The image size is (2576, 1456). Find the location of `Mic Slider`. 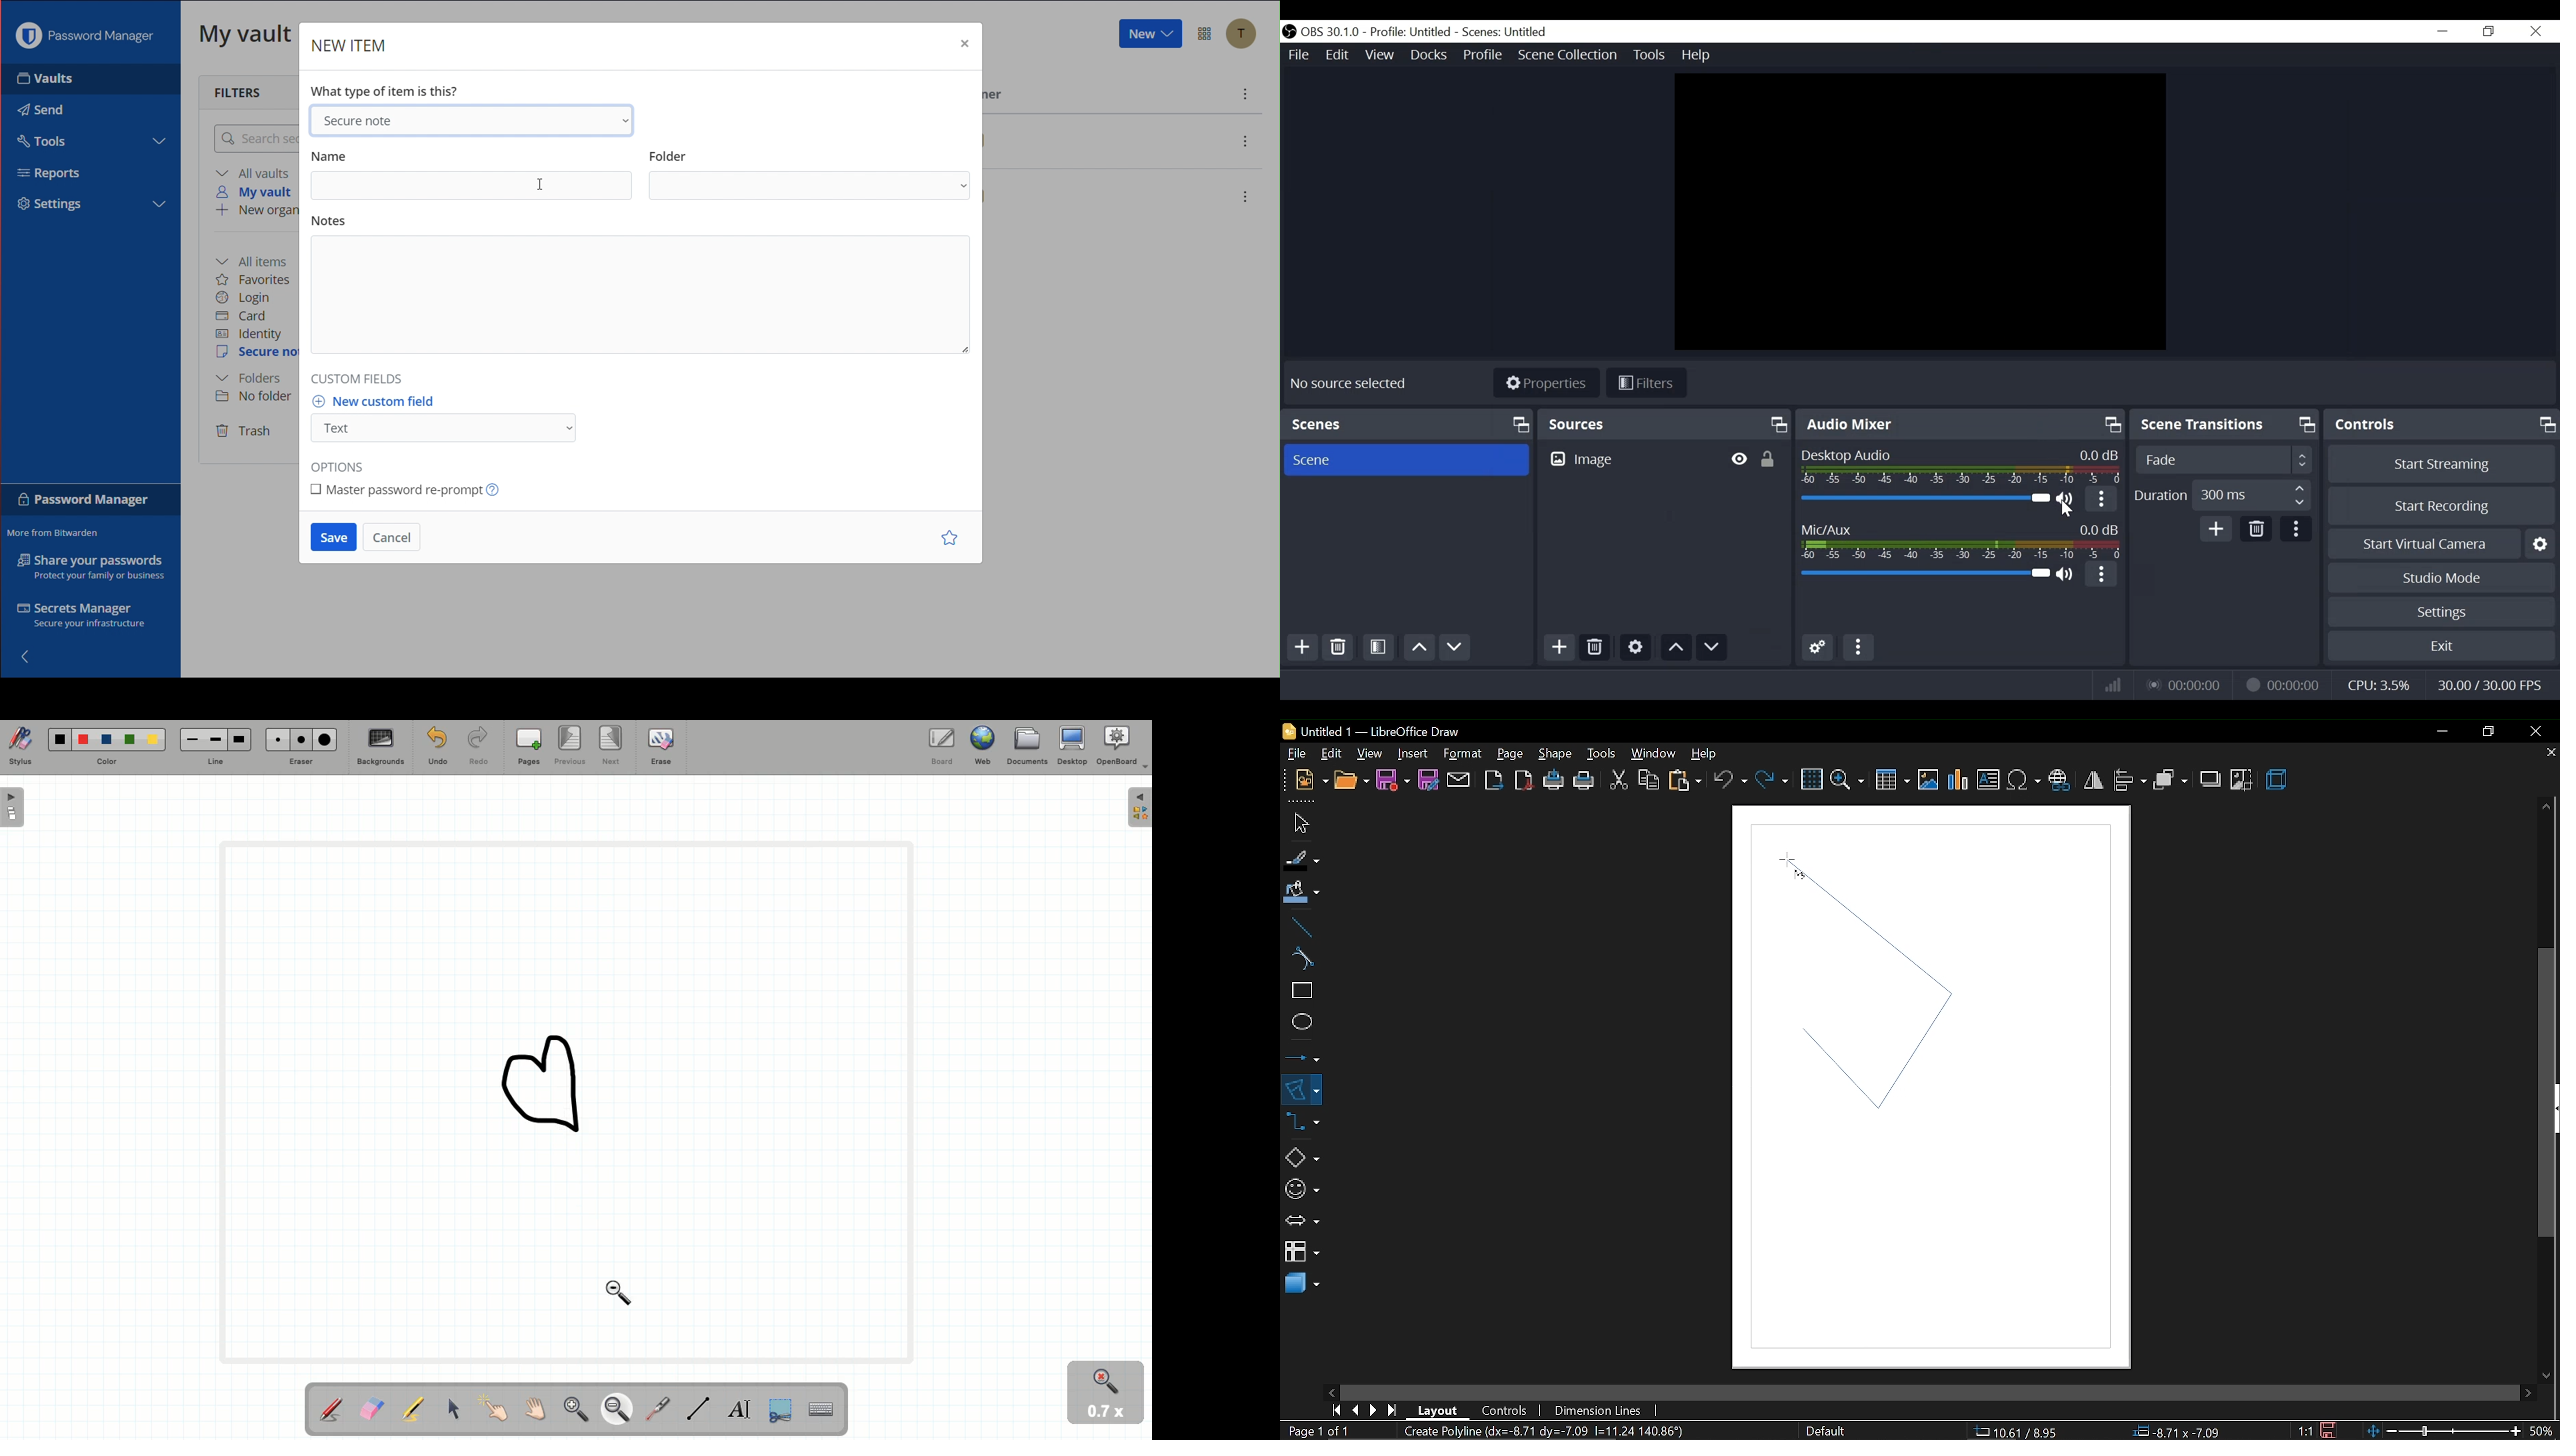

Mic Slider is located at coordinates (1925, 574).